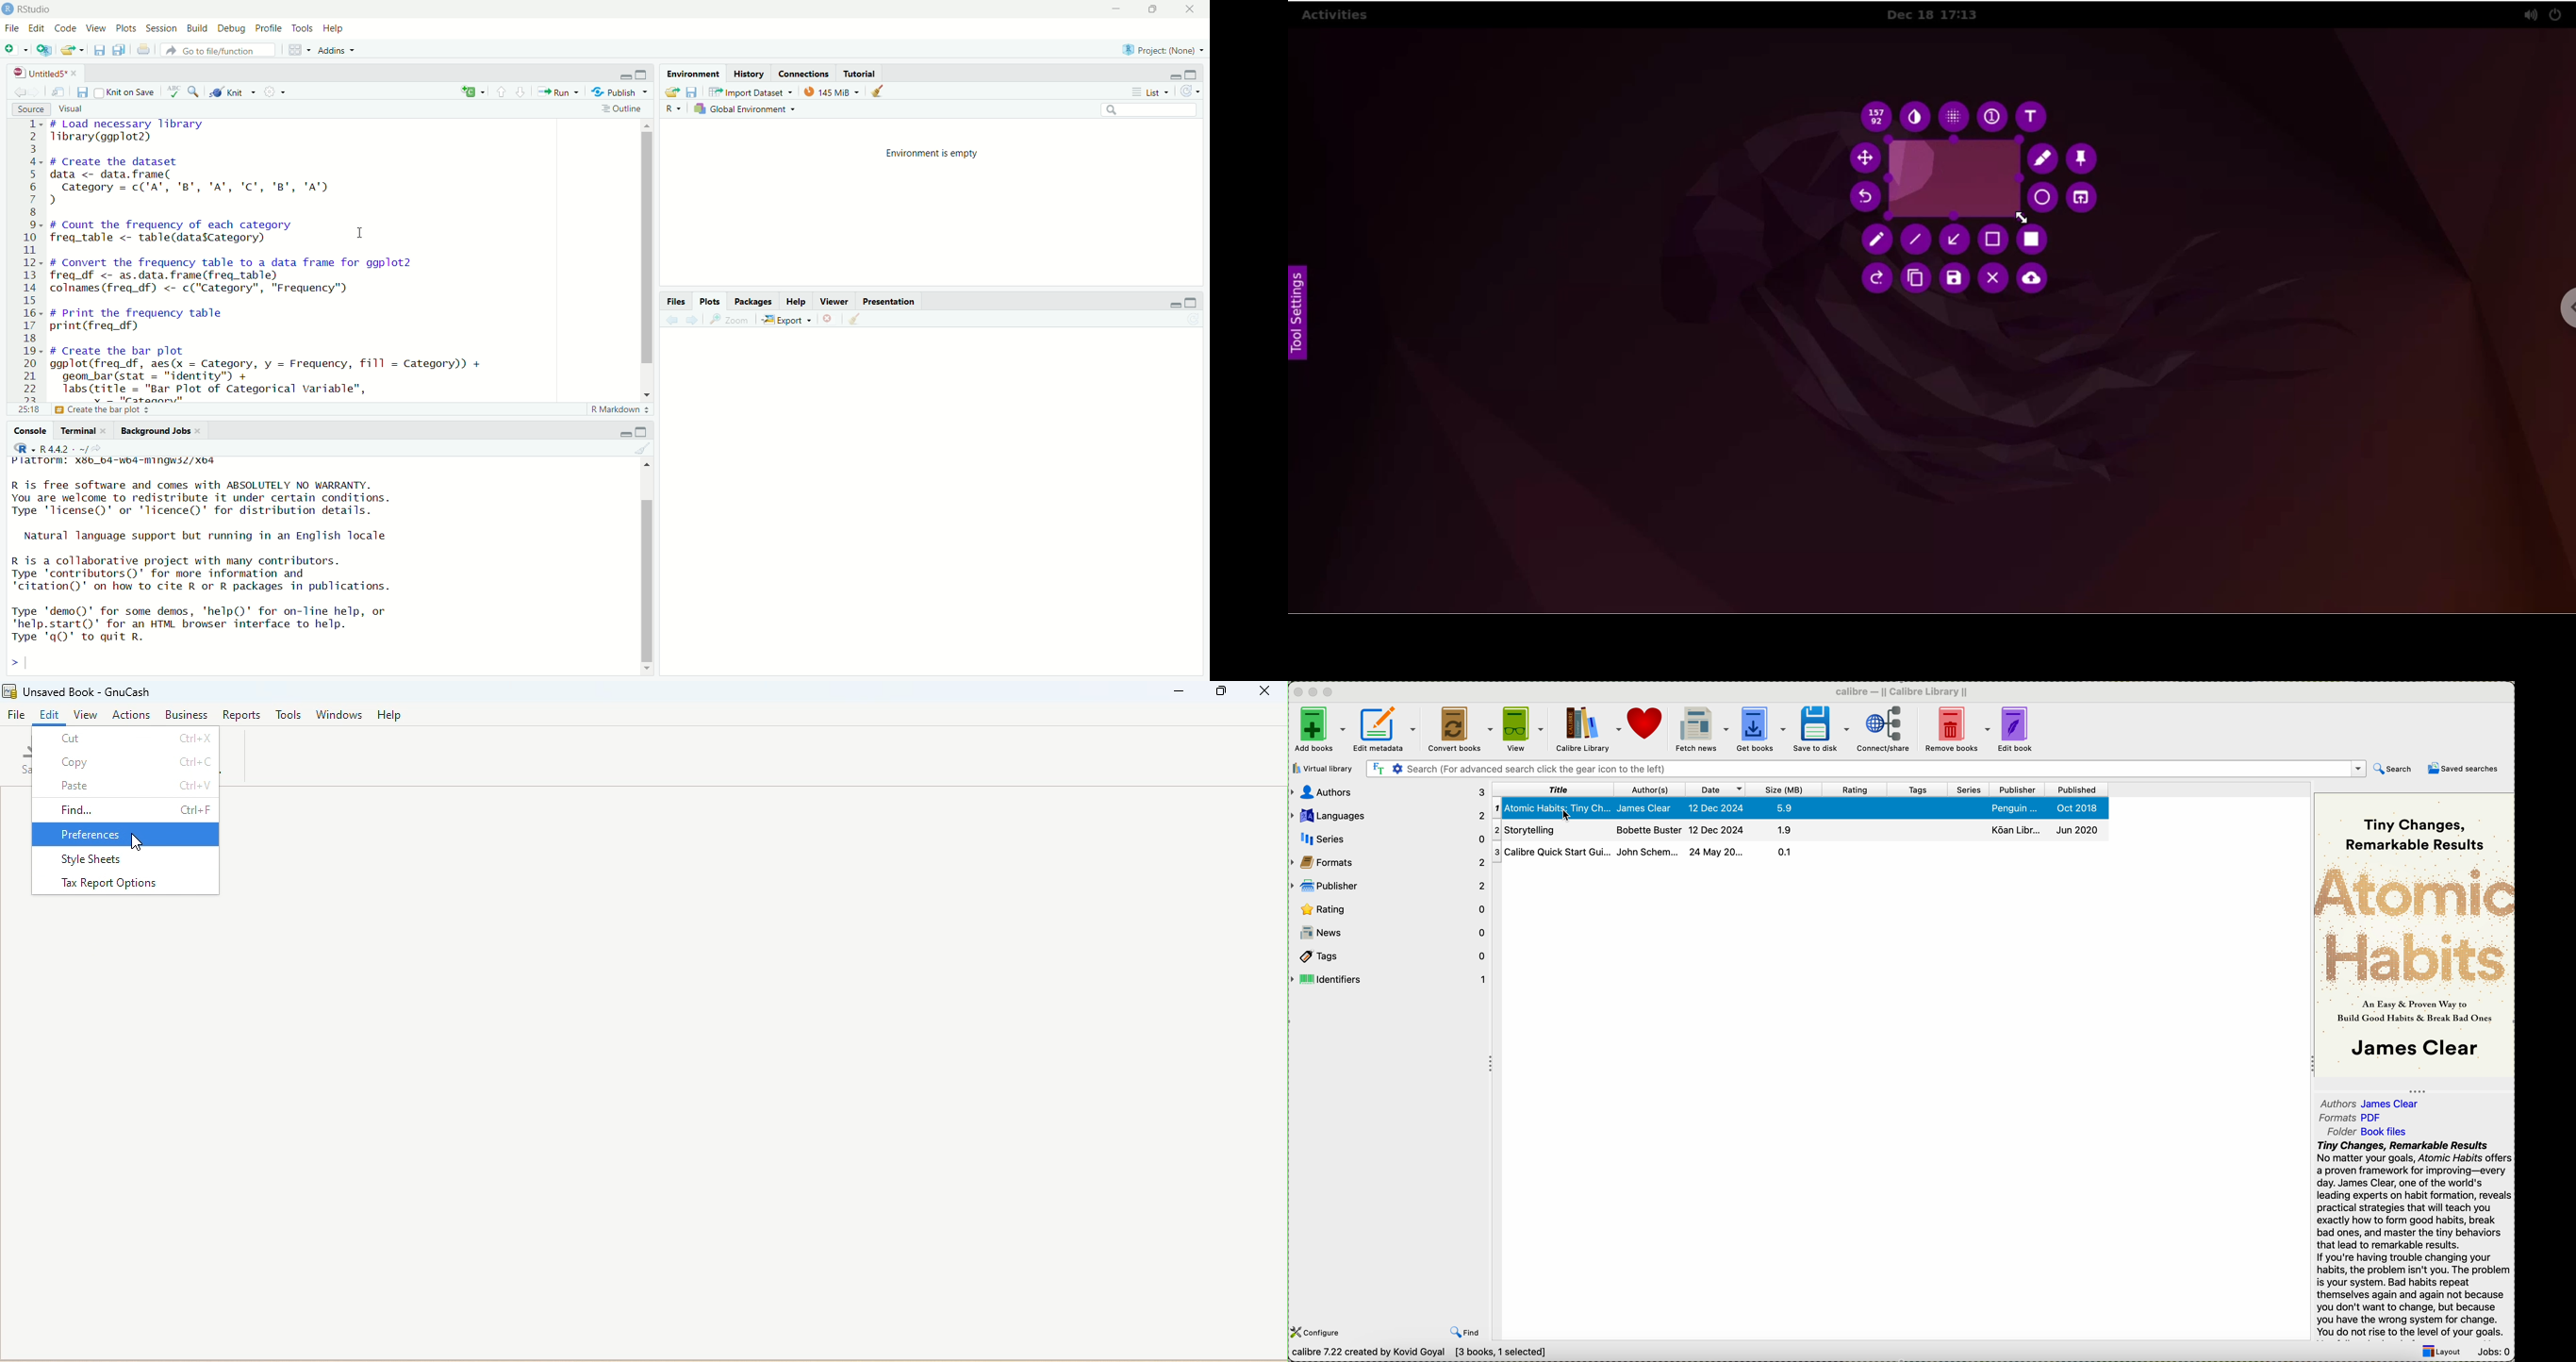  I want to click on new file, so click(14, 50).